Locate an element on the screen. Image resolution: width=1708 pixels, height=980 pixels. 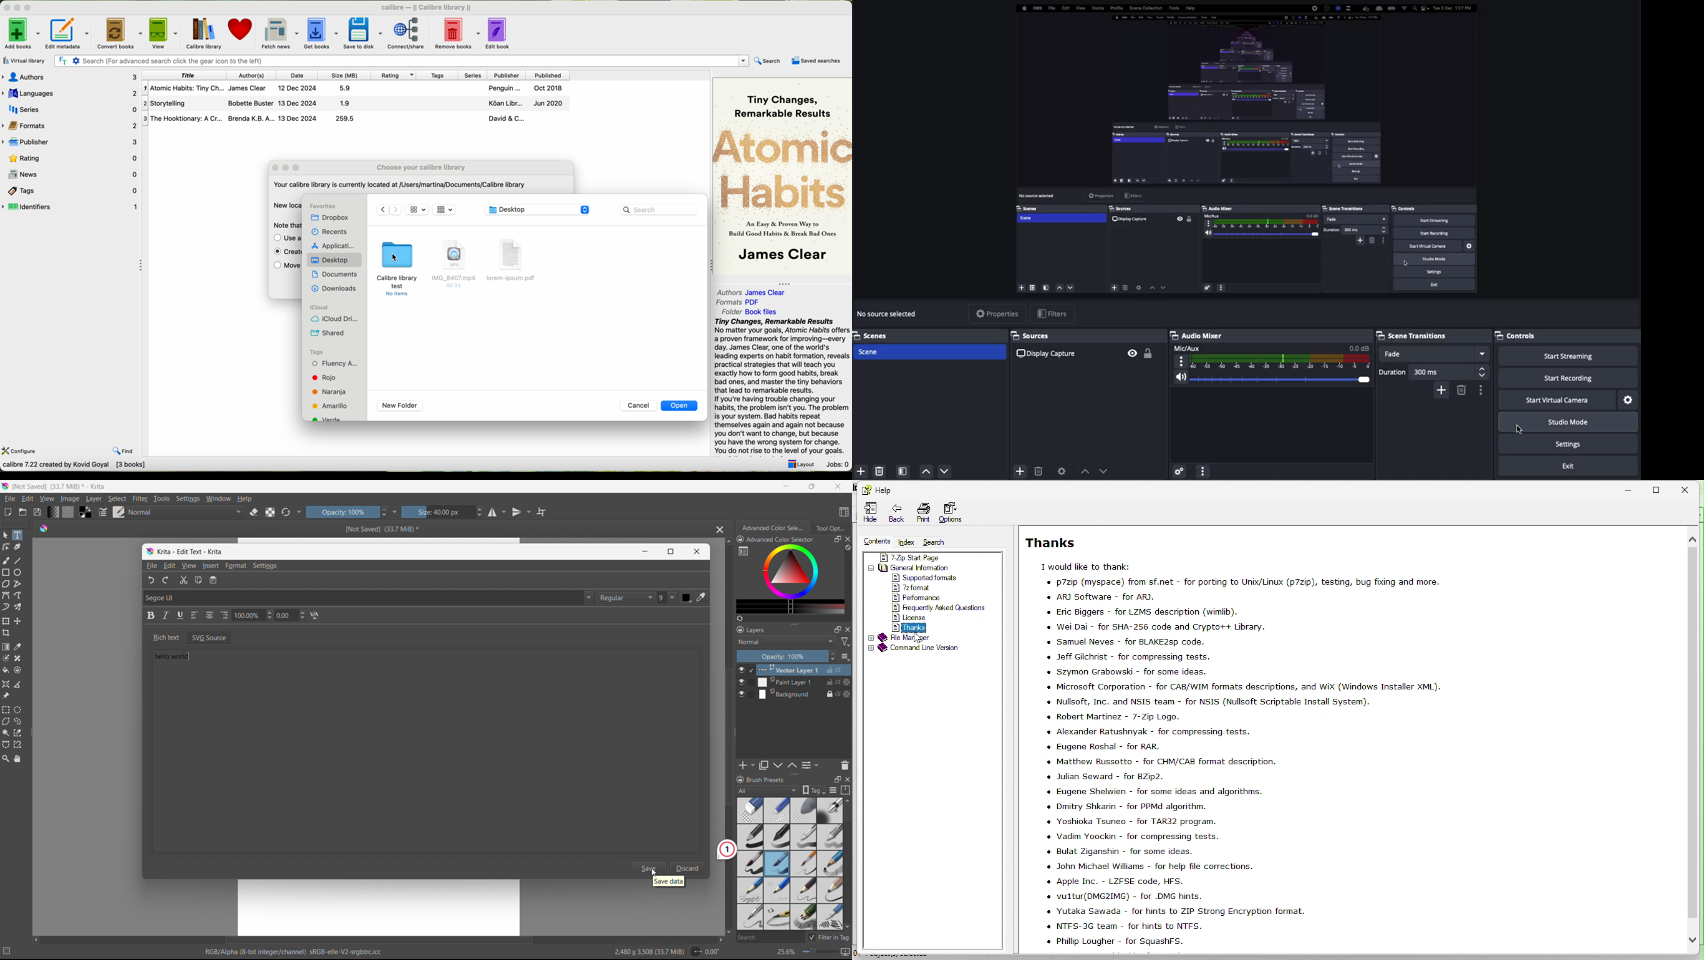
fill gradients is located at coordinates (53, 512).